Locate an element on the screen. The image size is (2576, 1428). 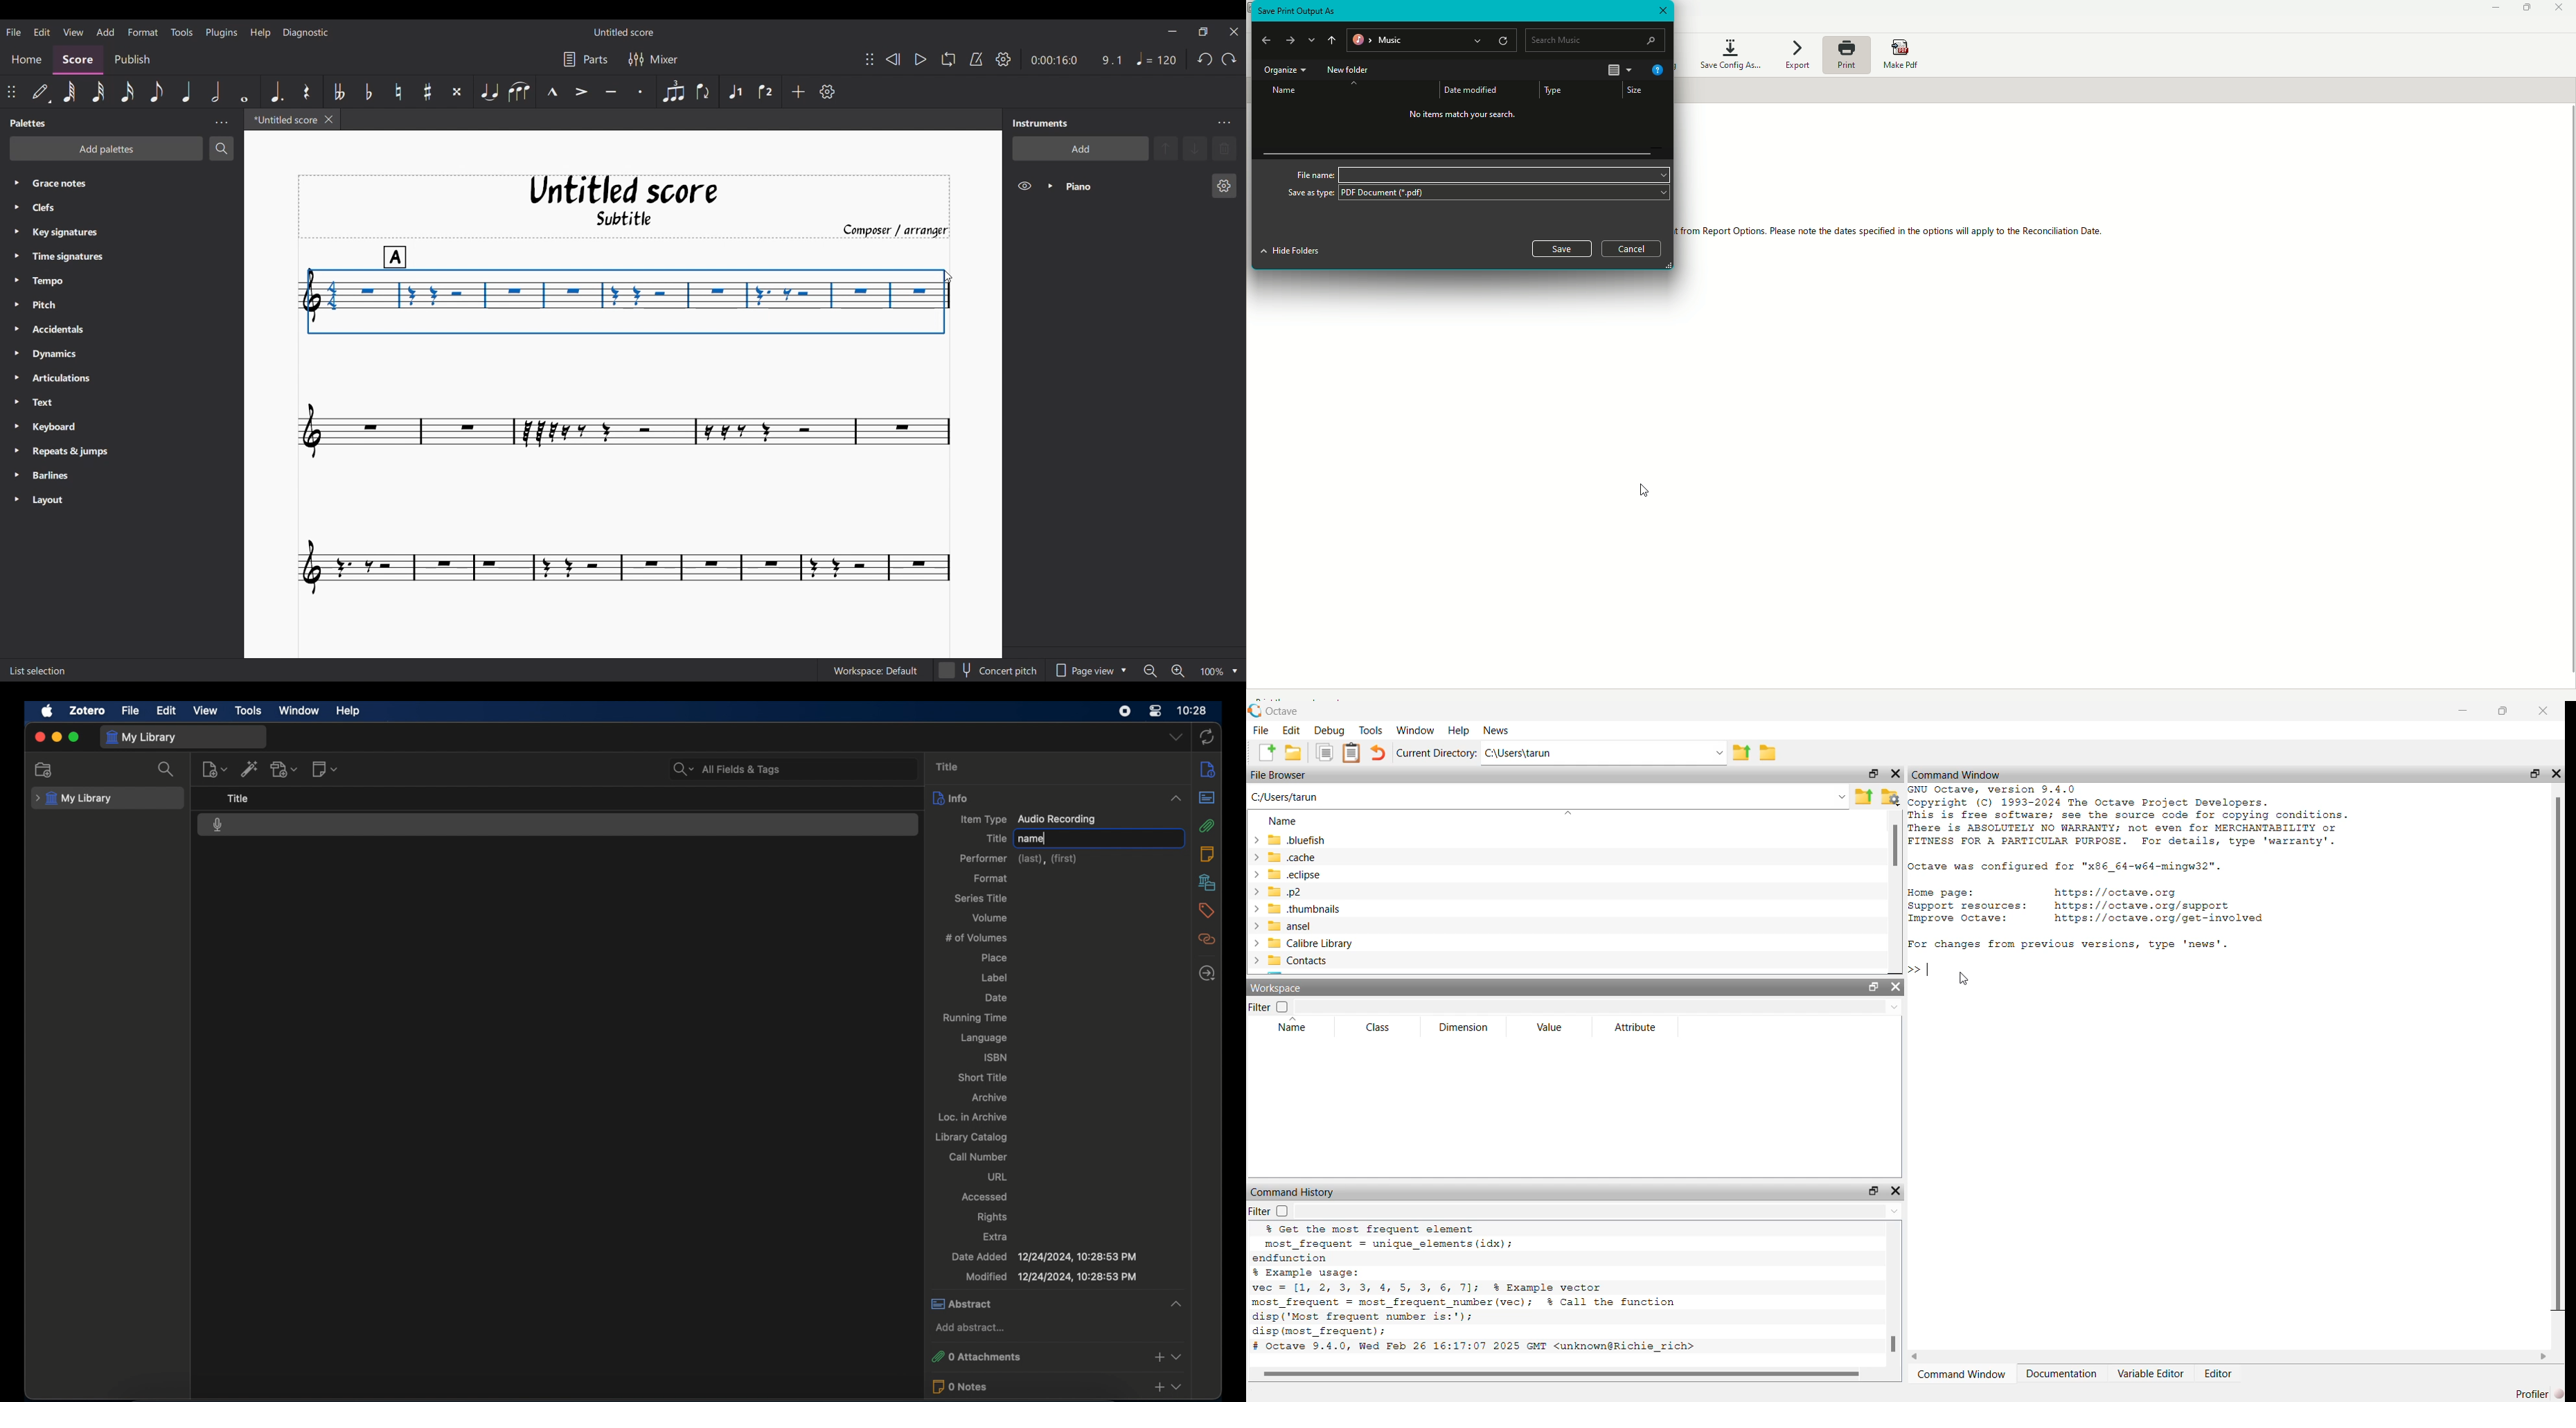
Move instrument down is located at coordinates (1195, 148).